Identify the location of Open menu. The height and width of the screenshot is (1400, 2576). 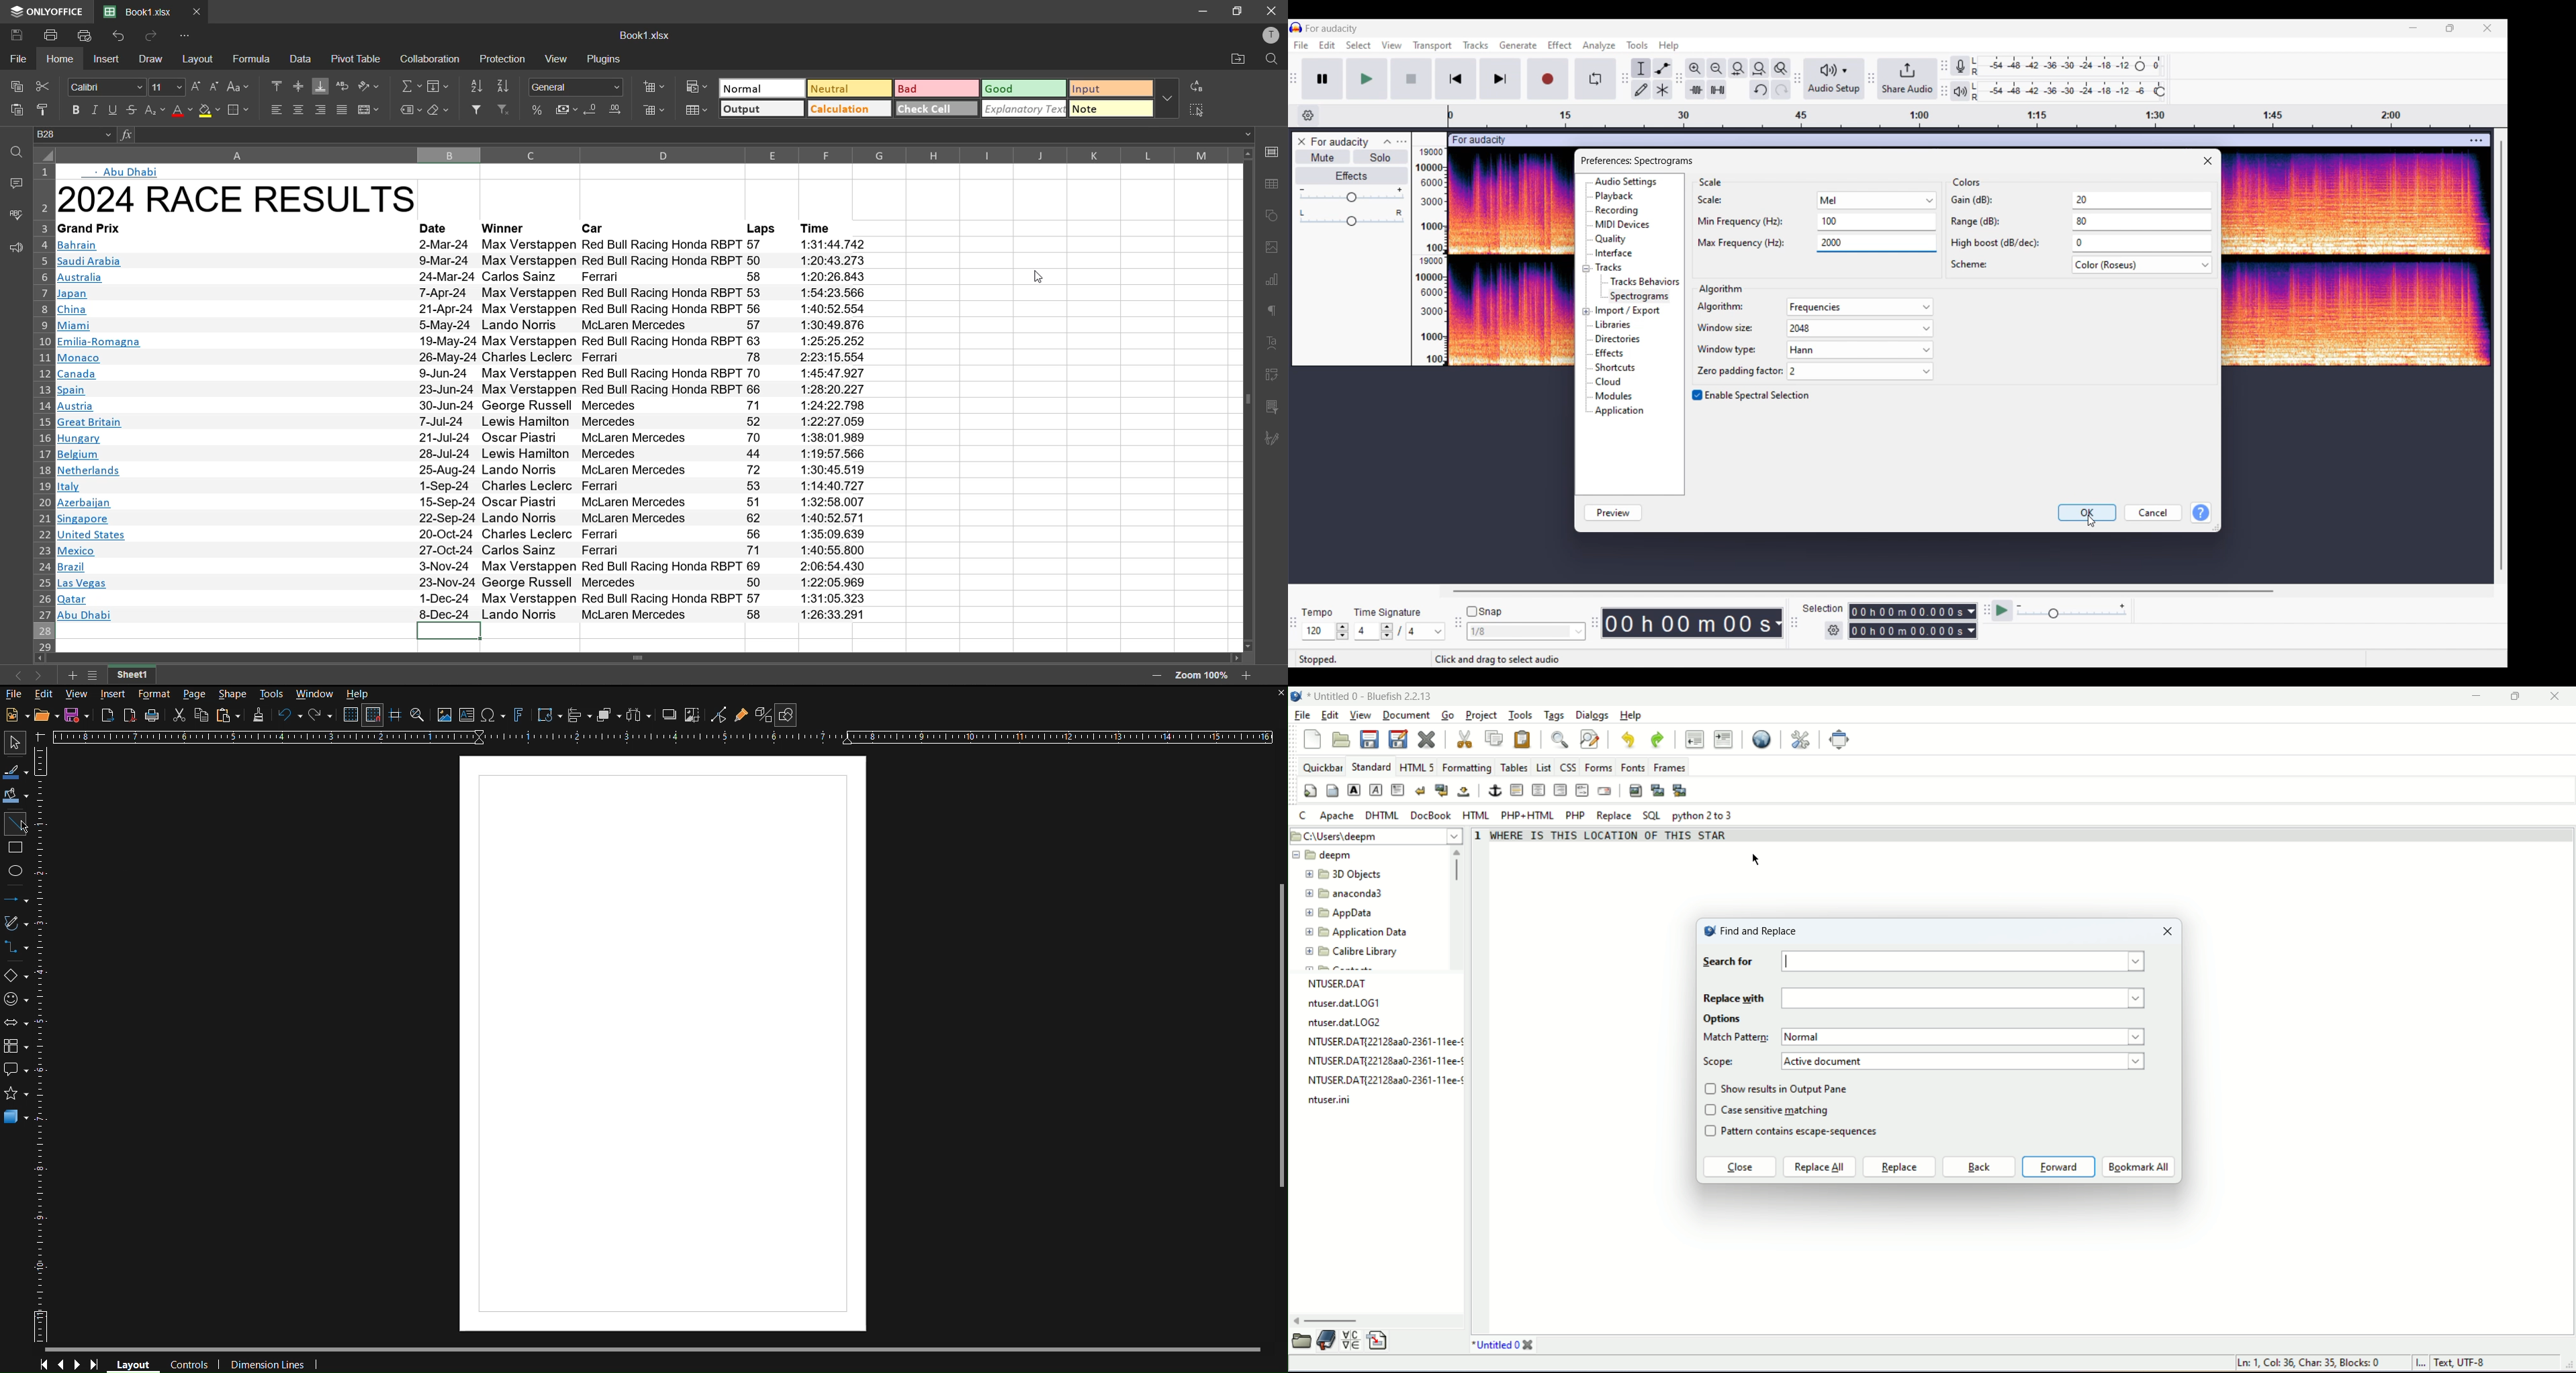
(1402, 142).